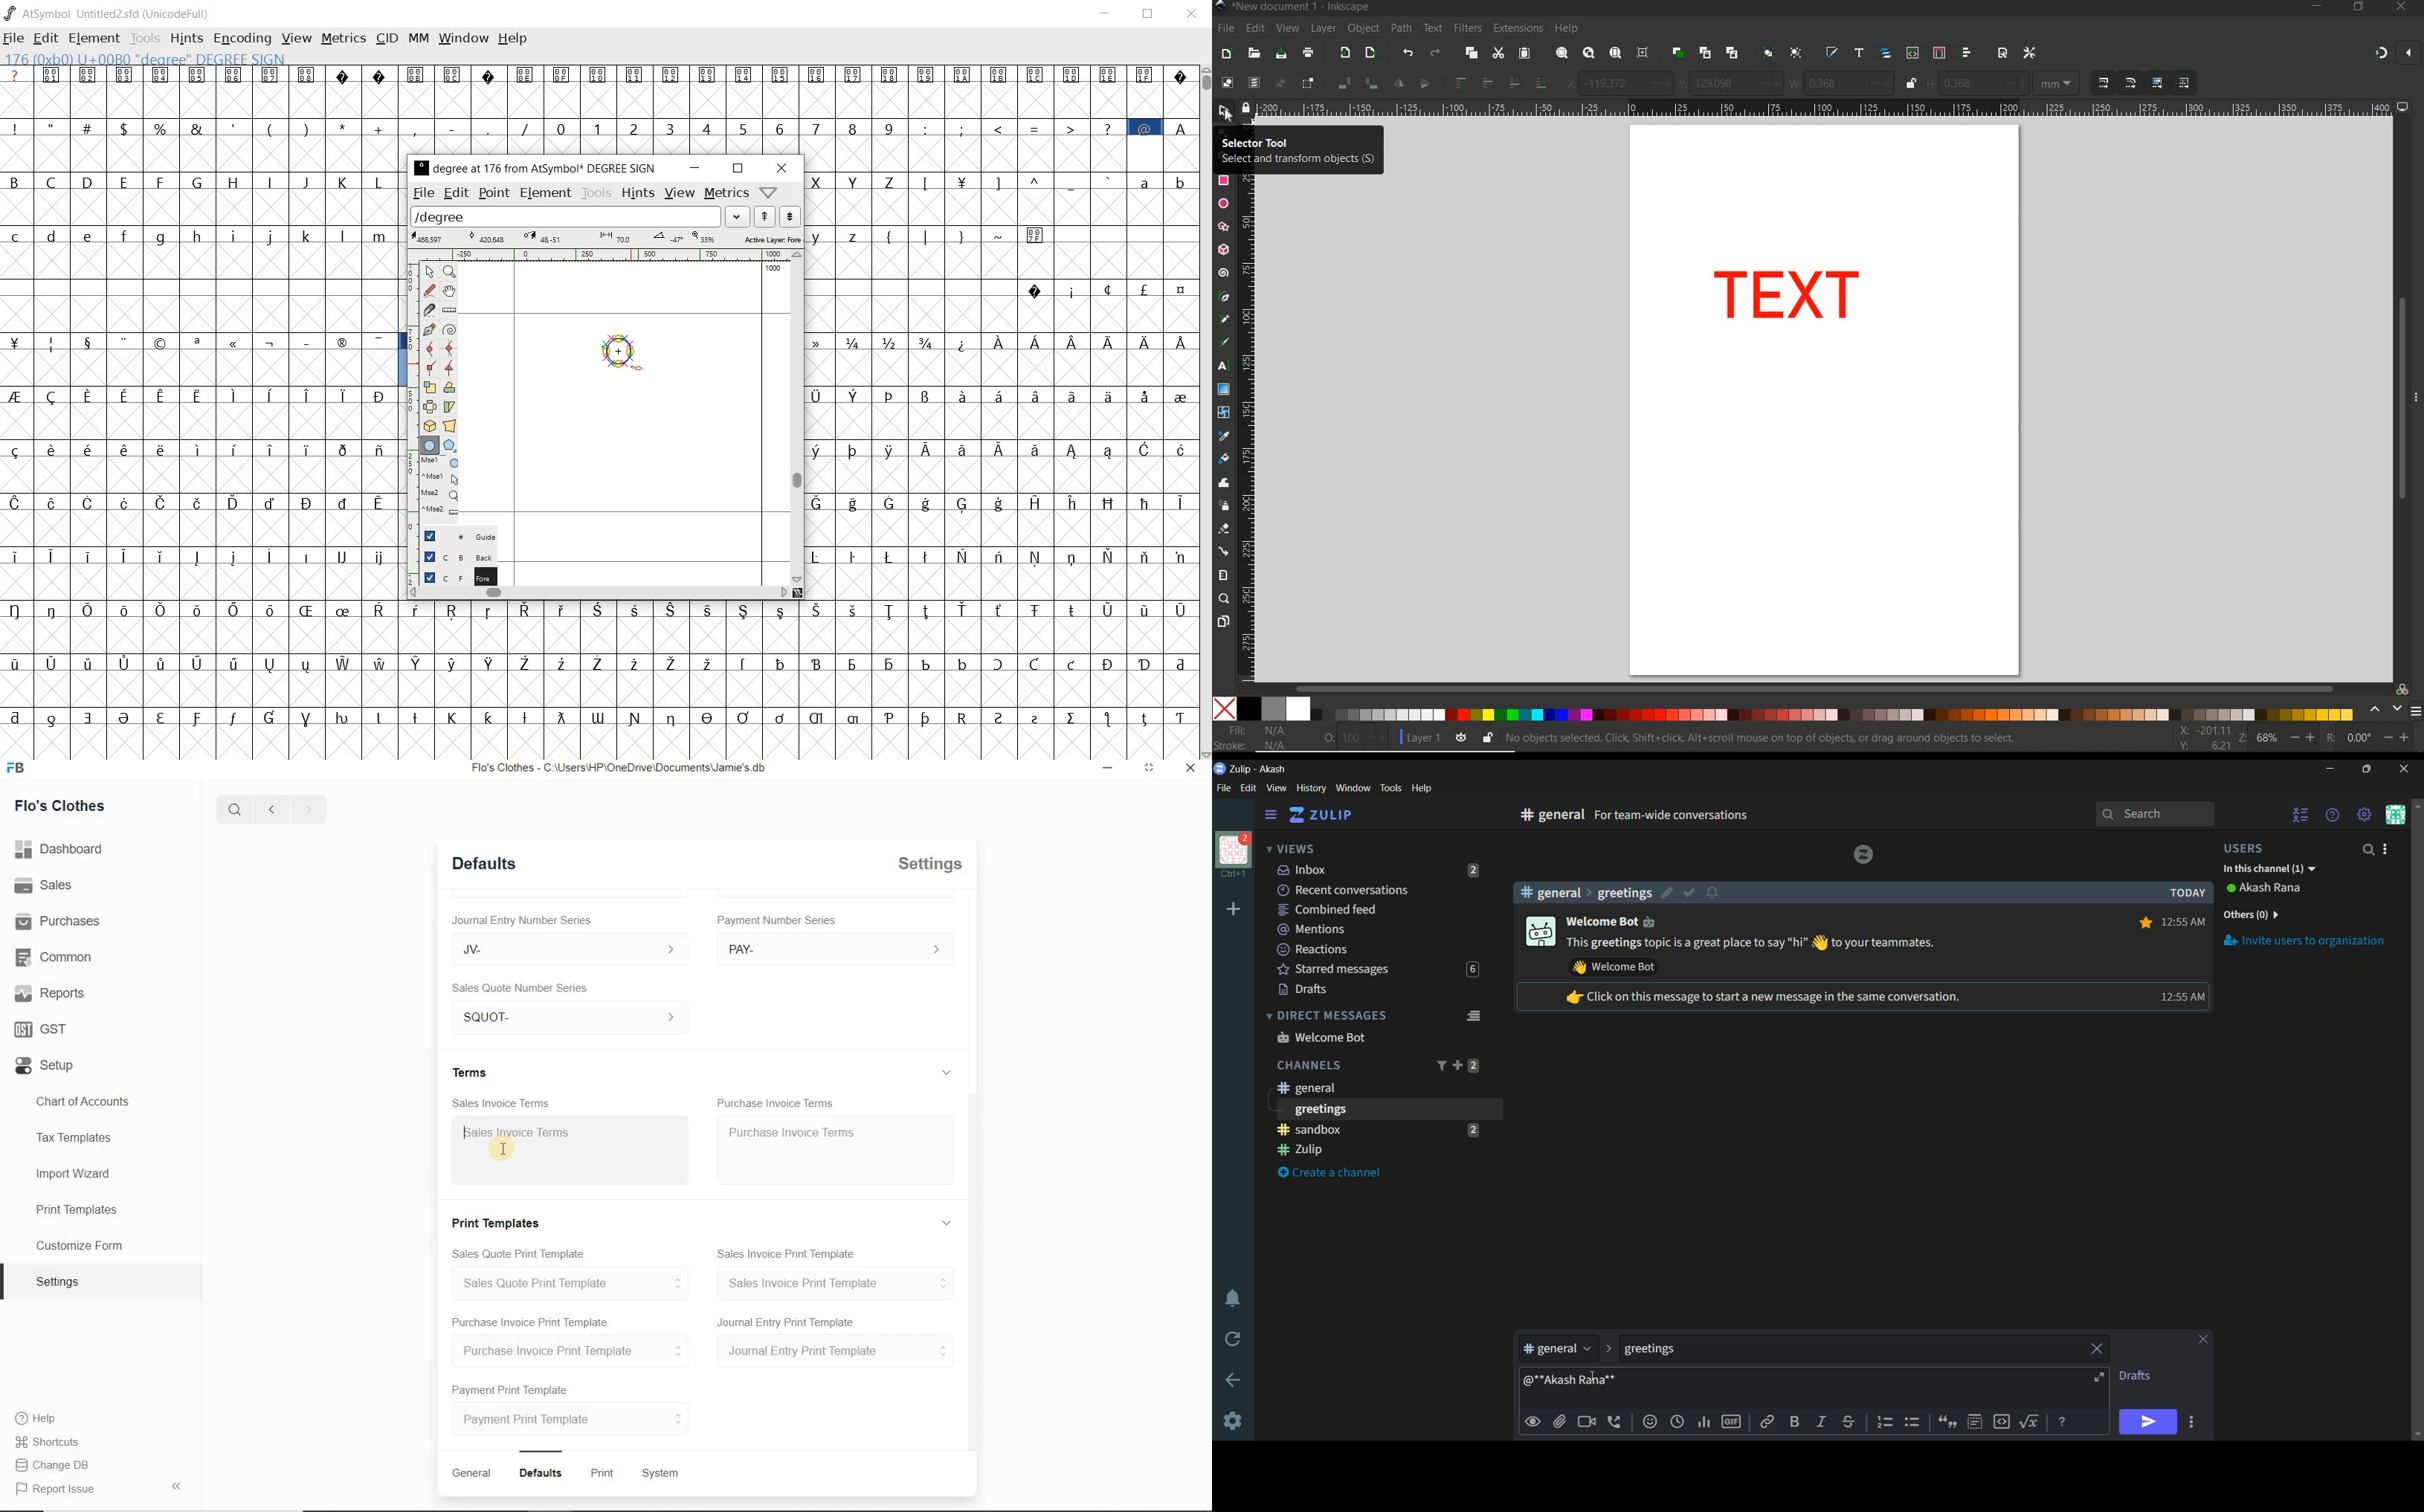 The height and width of the screenshot is (1512, 2436). Describe the element at coordinates (778, 921) in the screenshot. I see `Payment Number Series` at that location.